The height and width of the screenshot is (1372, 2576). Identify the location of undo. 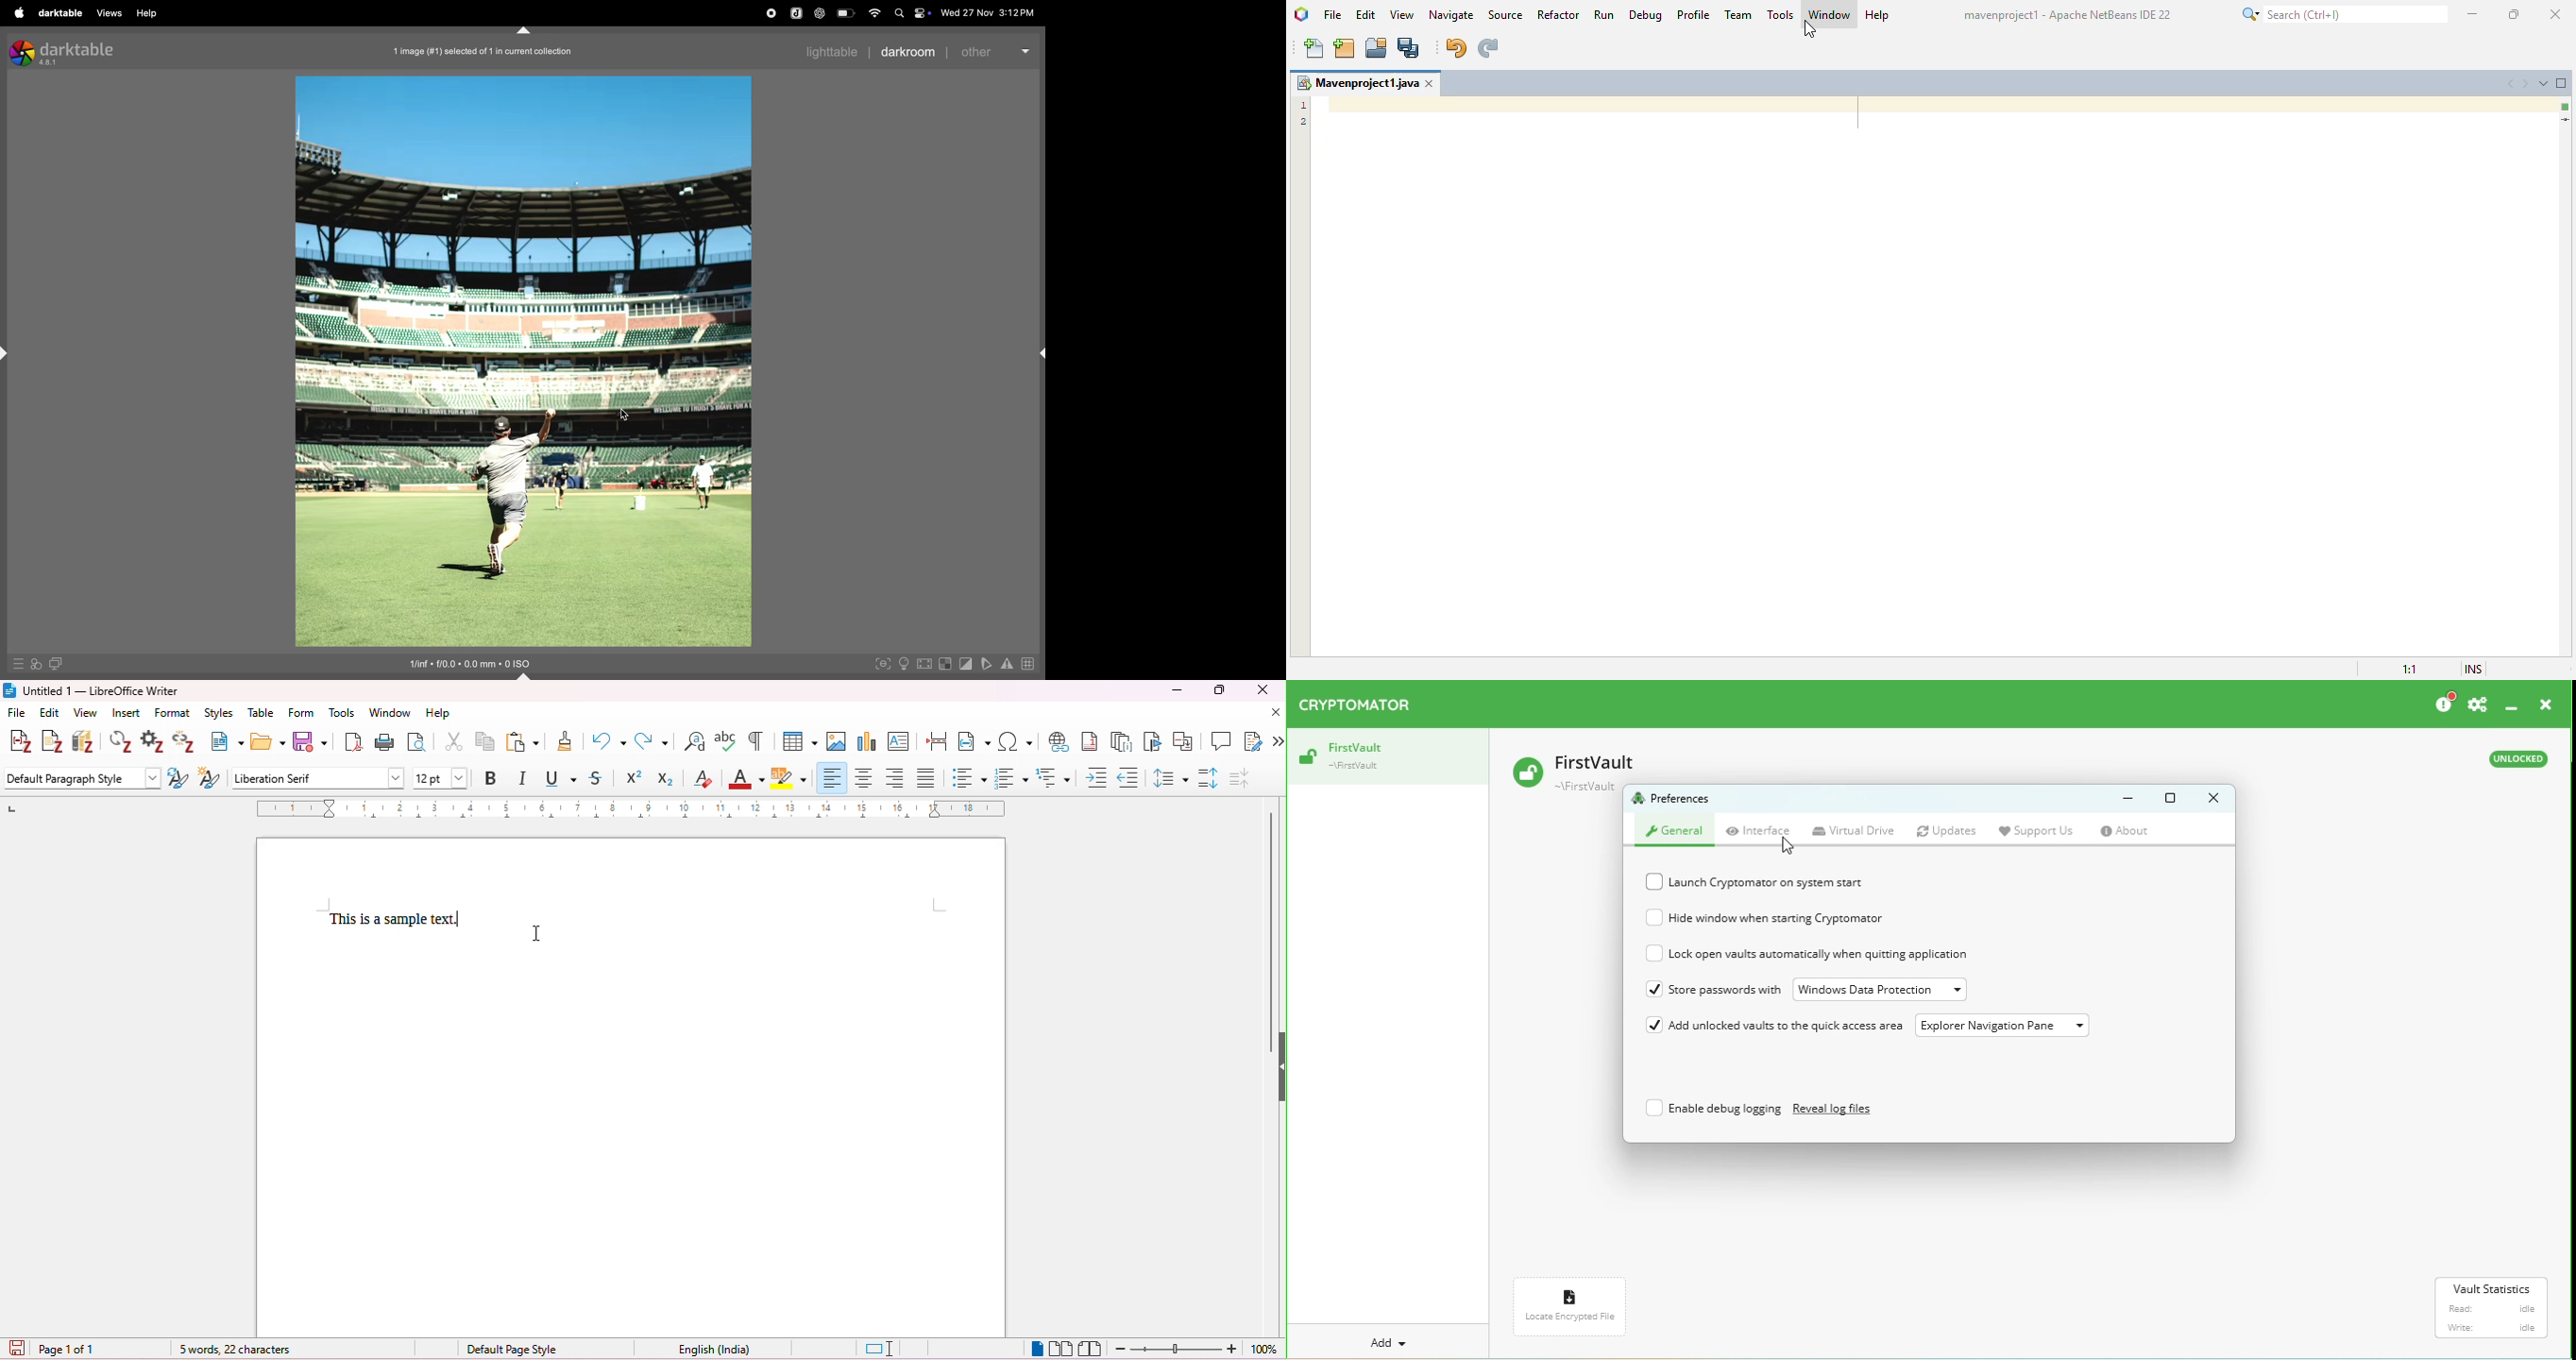
(609, 739).